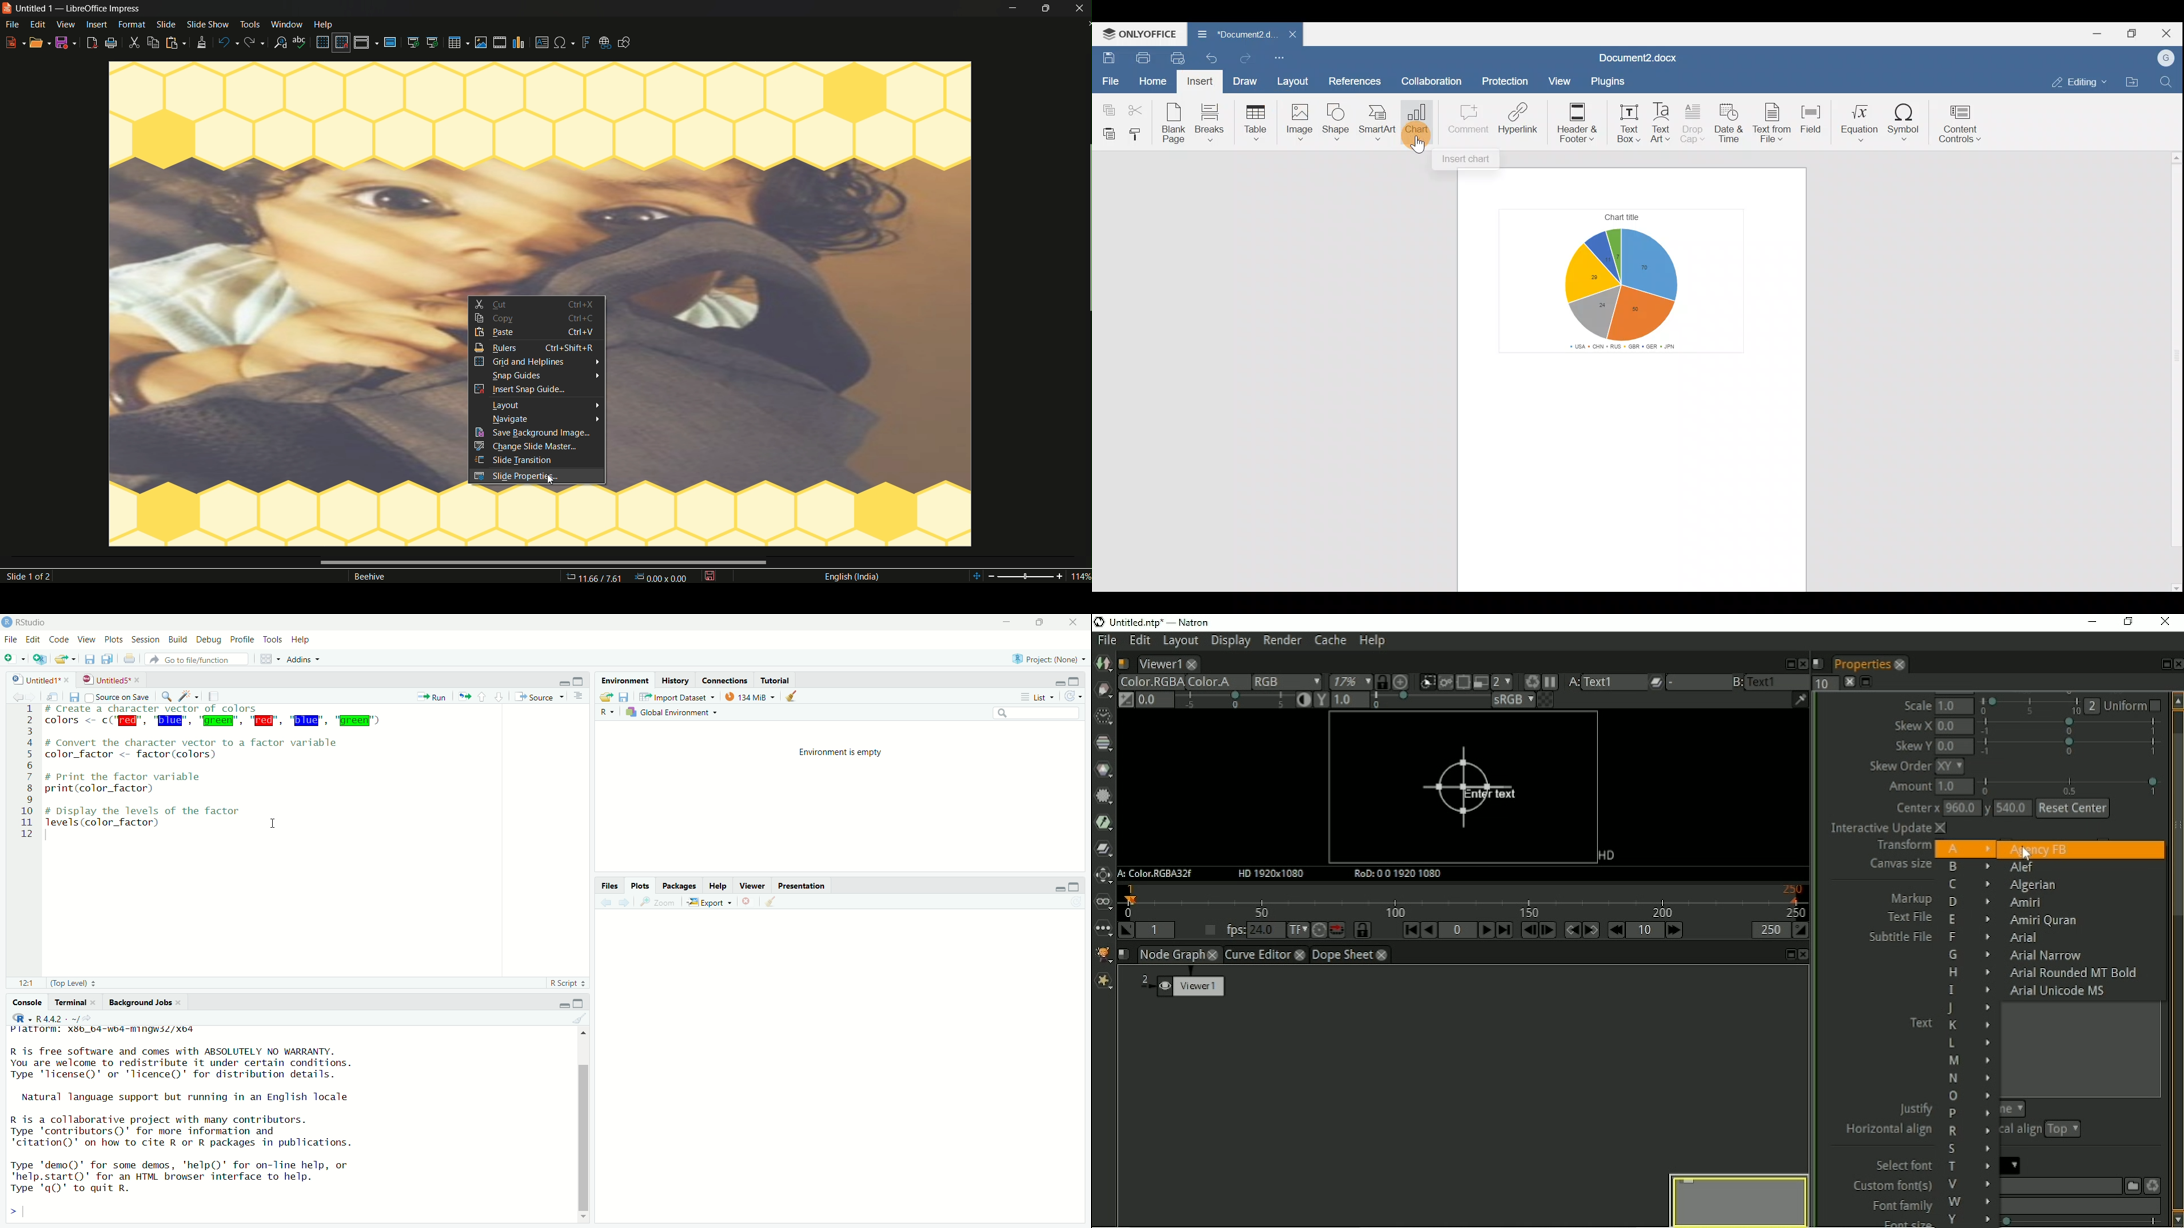  Describe the element at coordinates (679, 696) in the screenshot. I see `import dataset` at that location.